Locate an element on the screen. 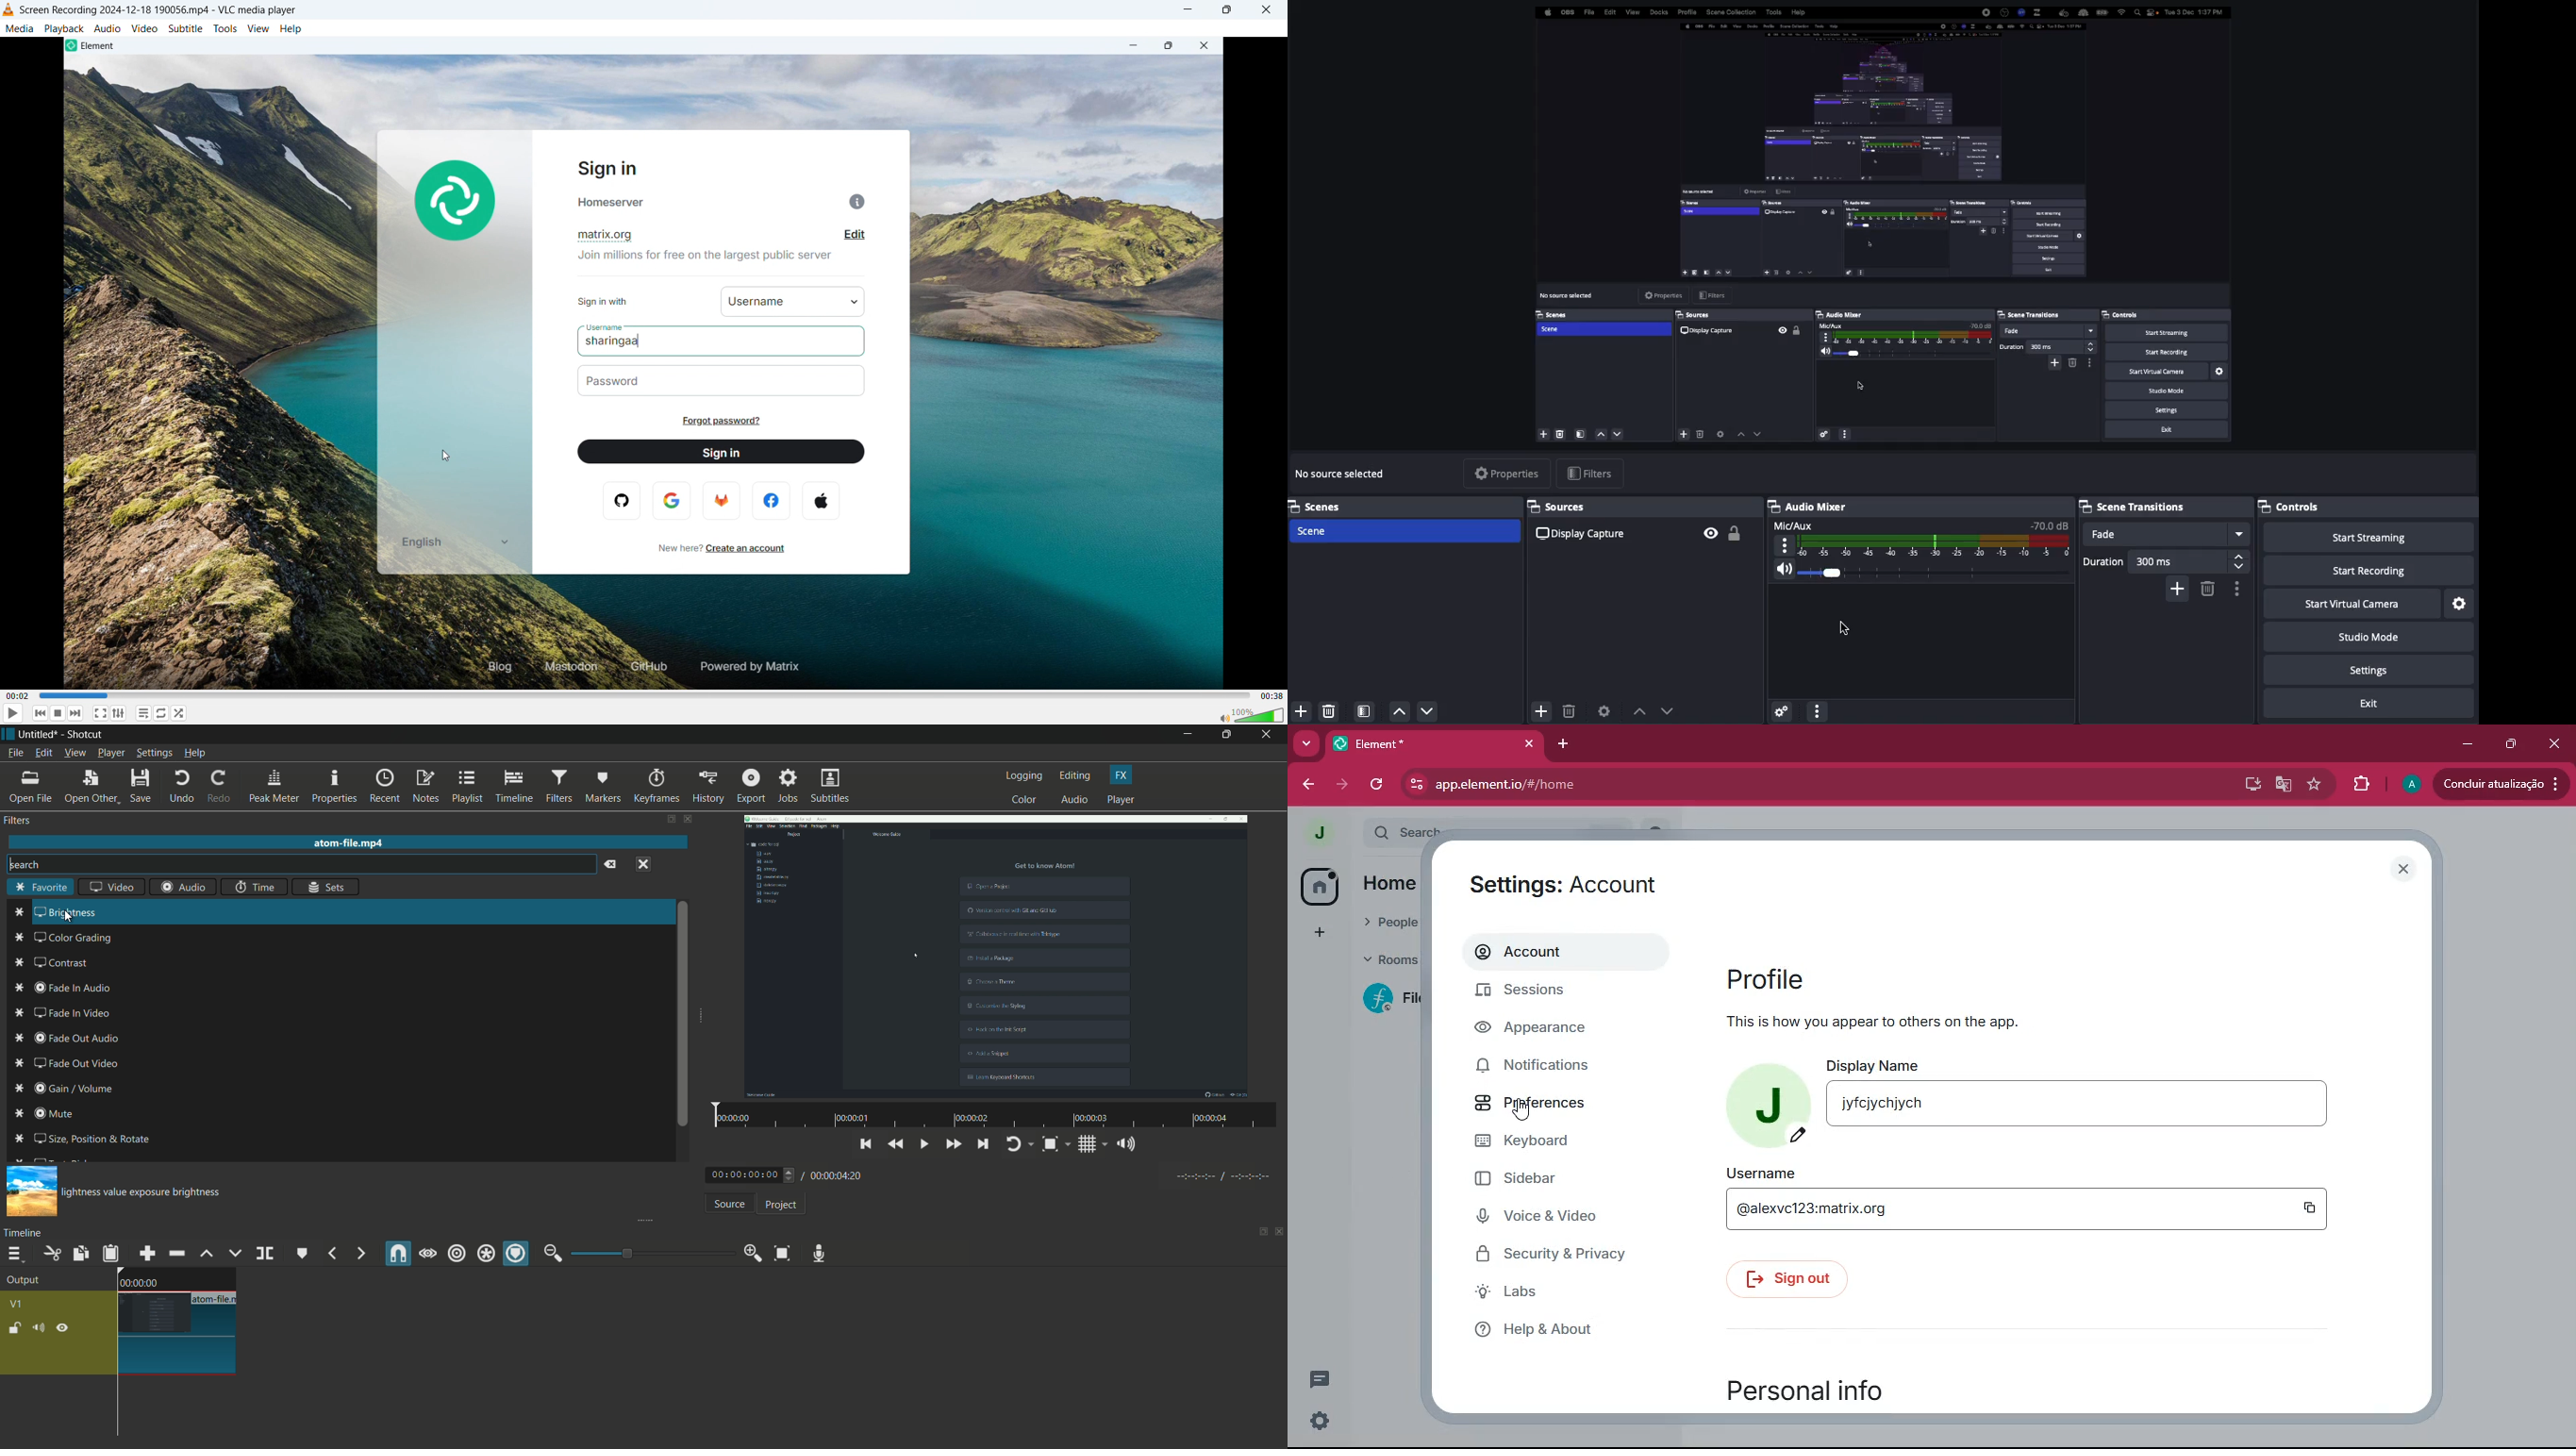 The image size is (2576, 1456). filters is located at coordinates (558, 786).